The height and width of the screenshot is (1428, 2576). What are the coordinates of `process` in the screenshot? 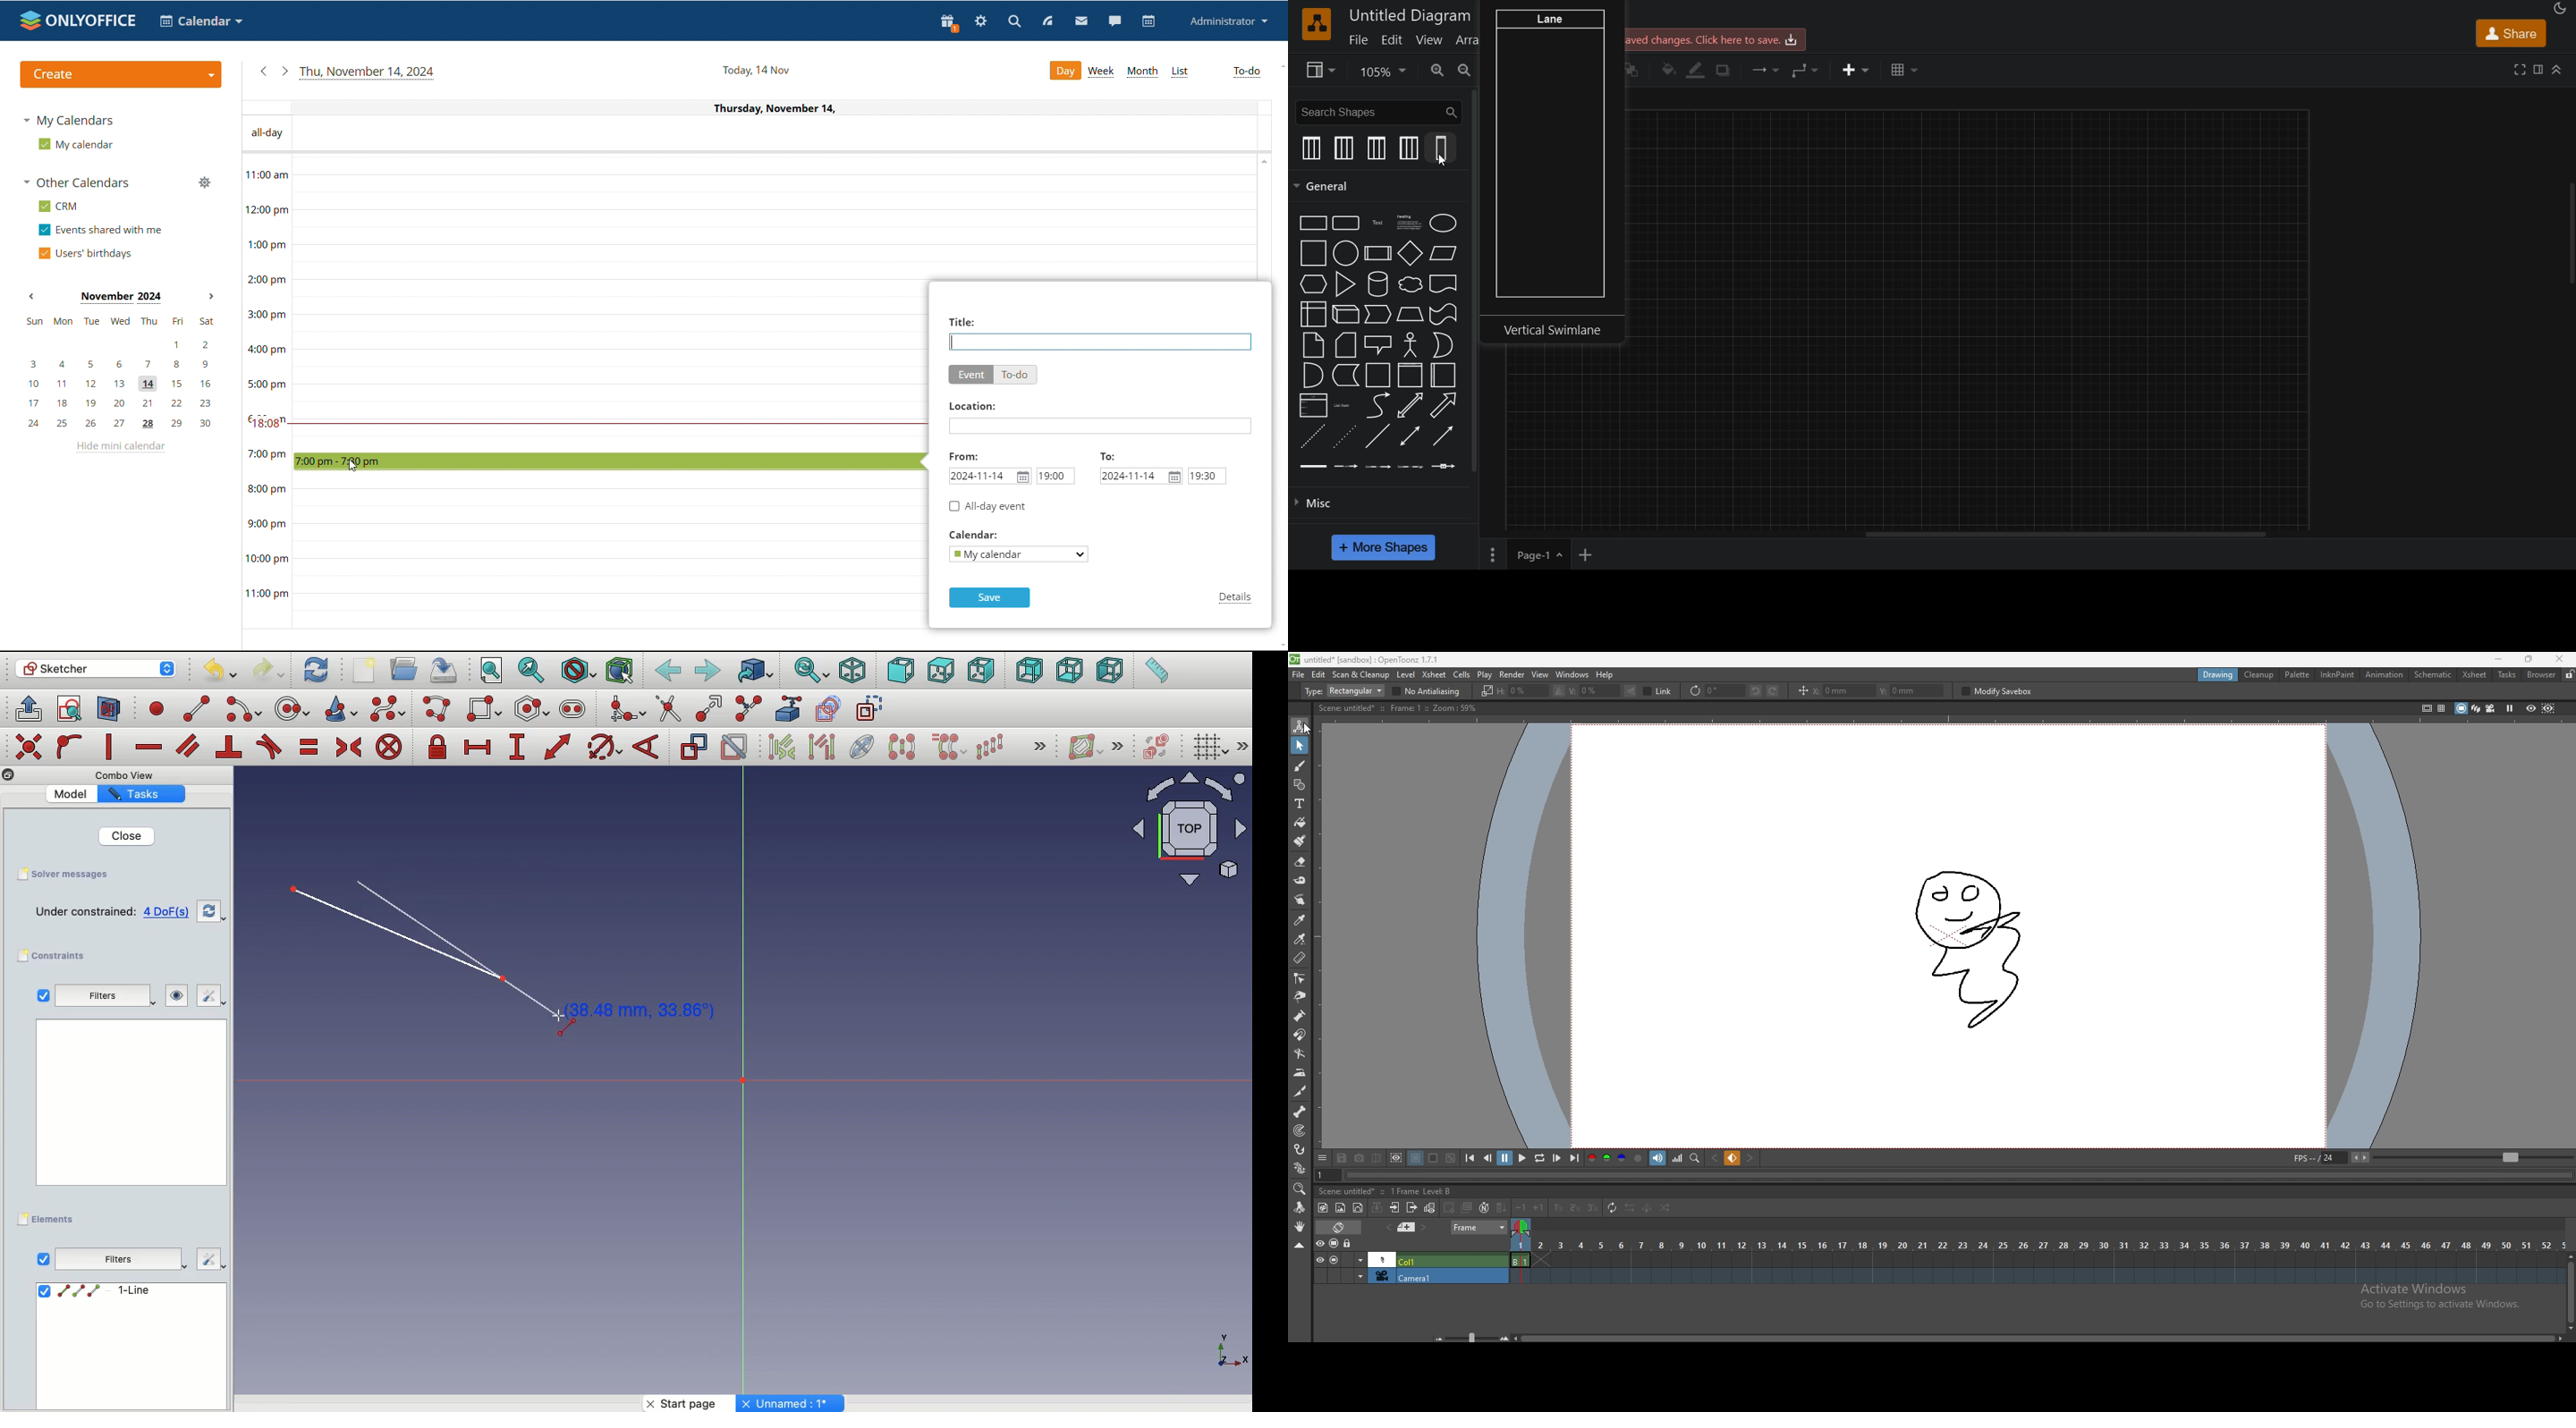 It's located at (1379, 254).